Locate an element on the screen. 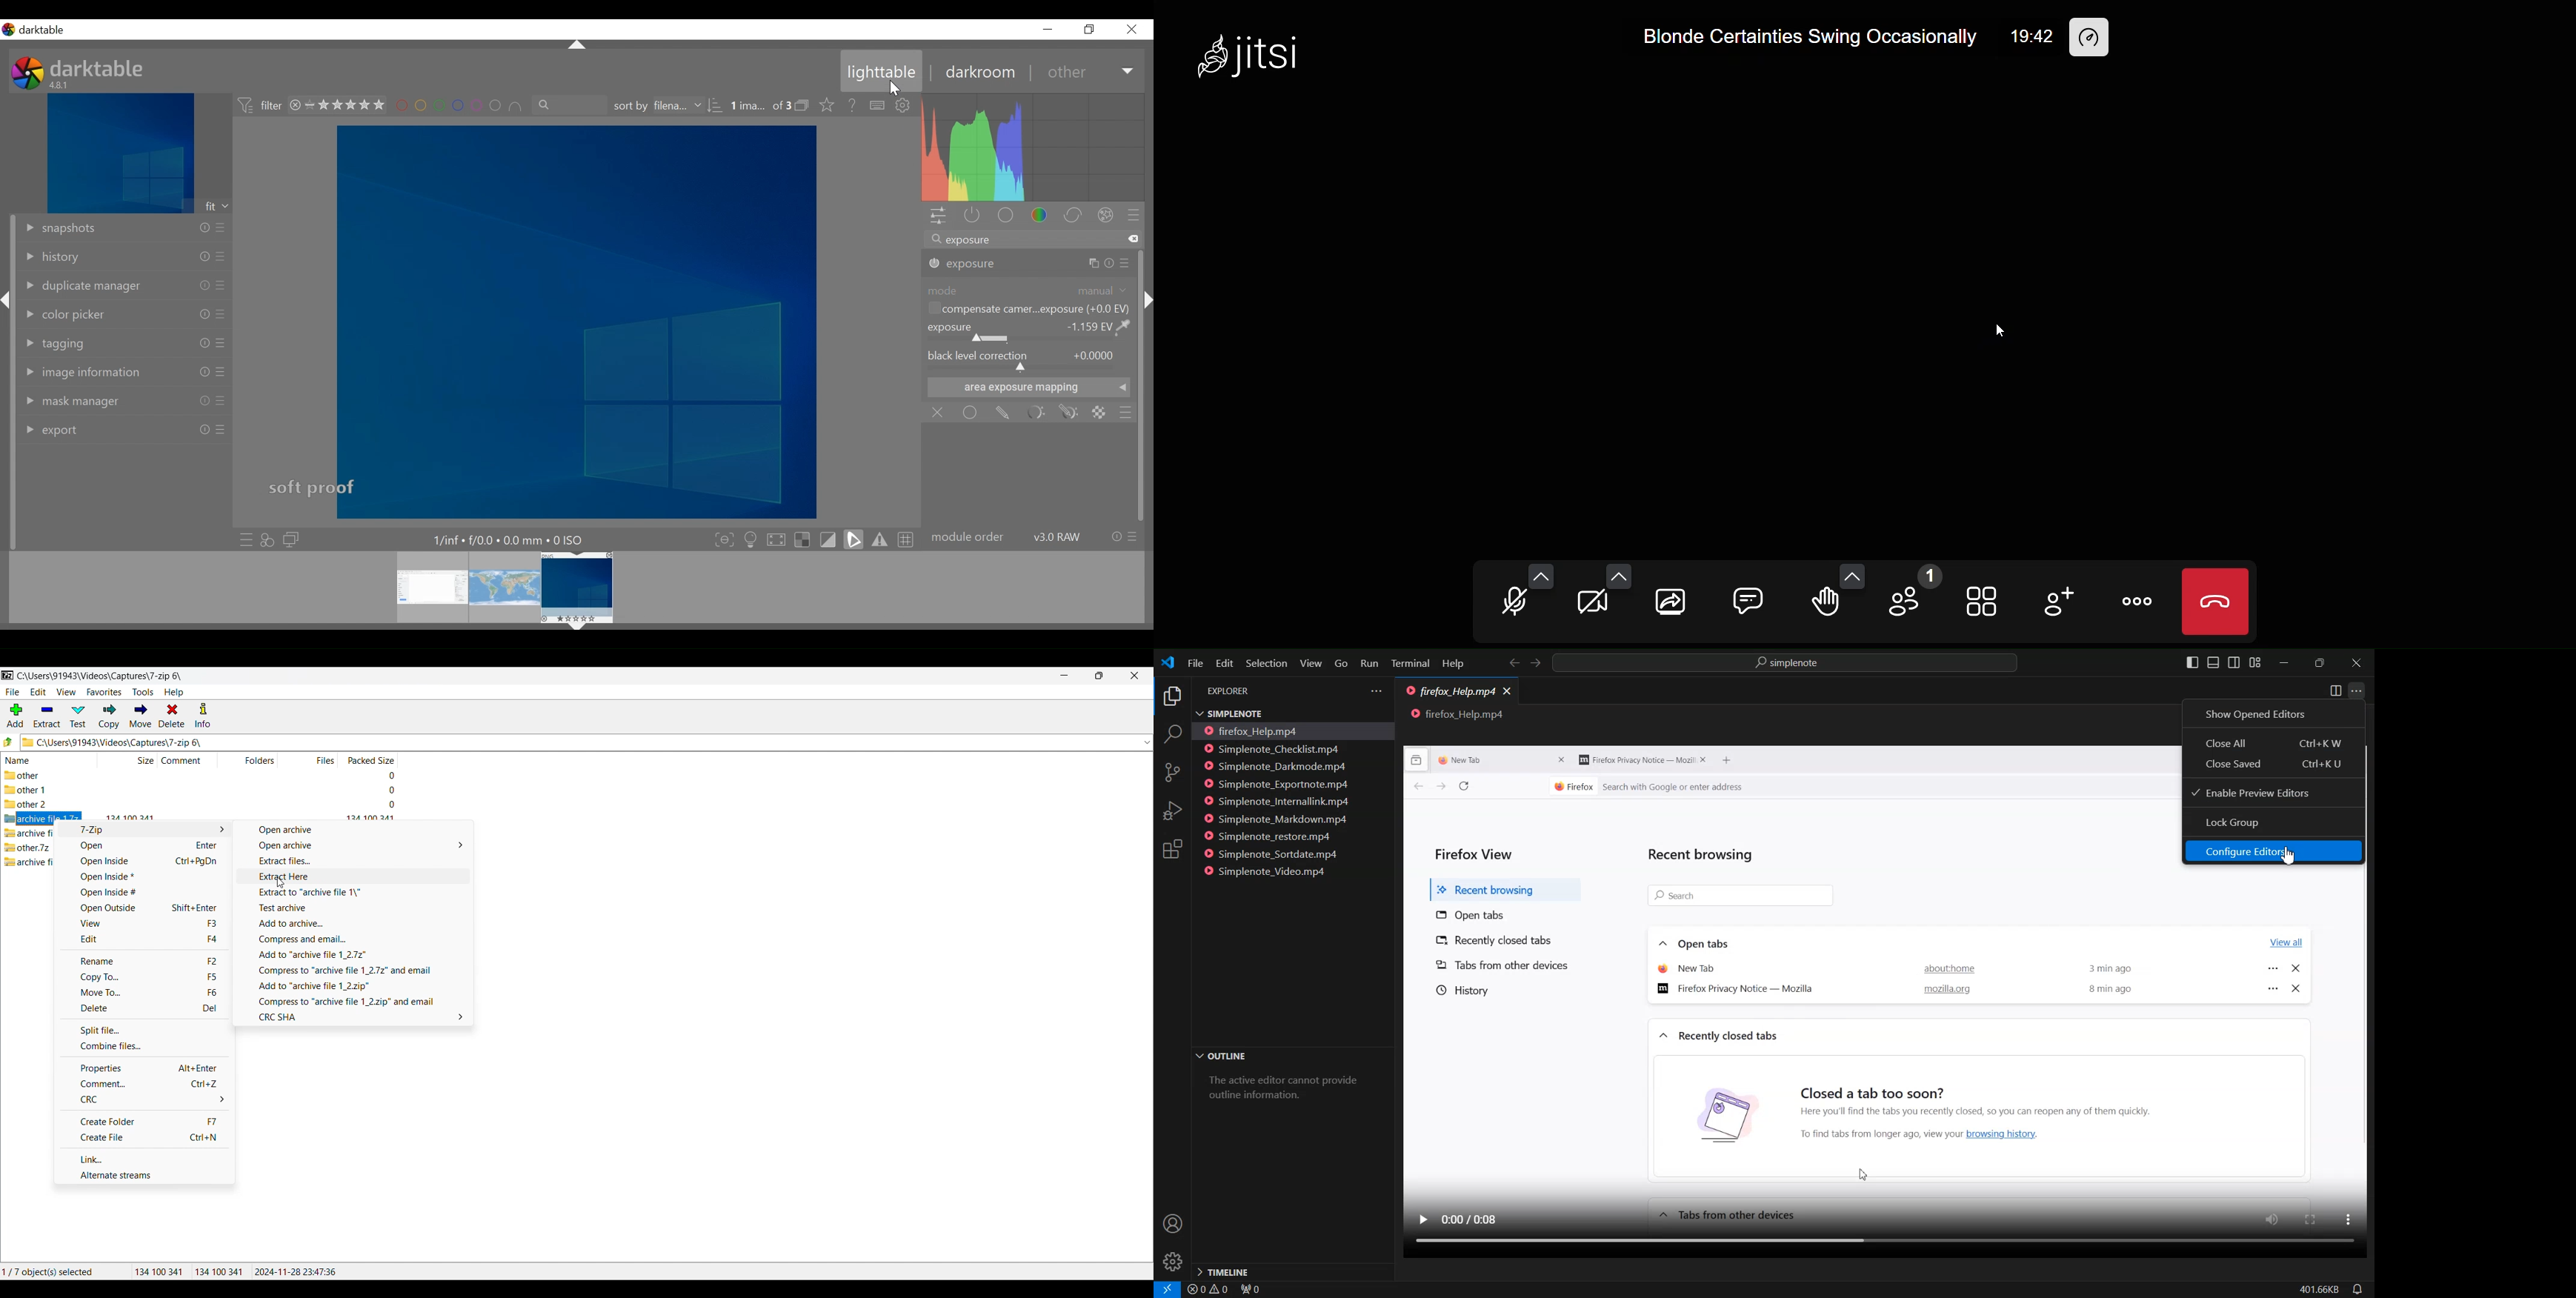 The width and height of the screenshot is (2576, 1316). Compress and email is located at coordinates (355, 939).